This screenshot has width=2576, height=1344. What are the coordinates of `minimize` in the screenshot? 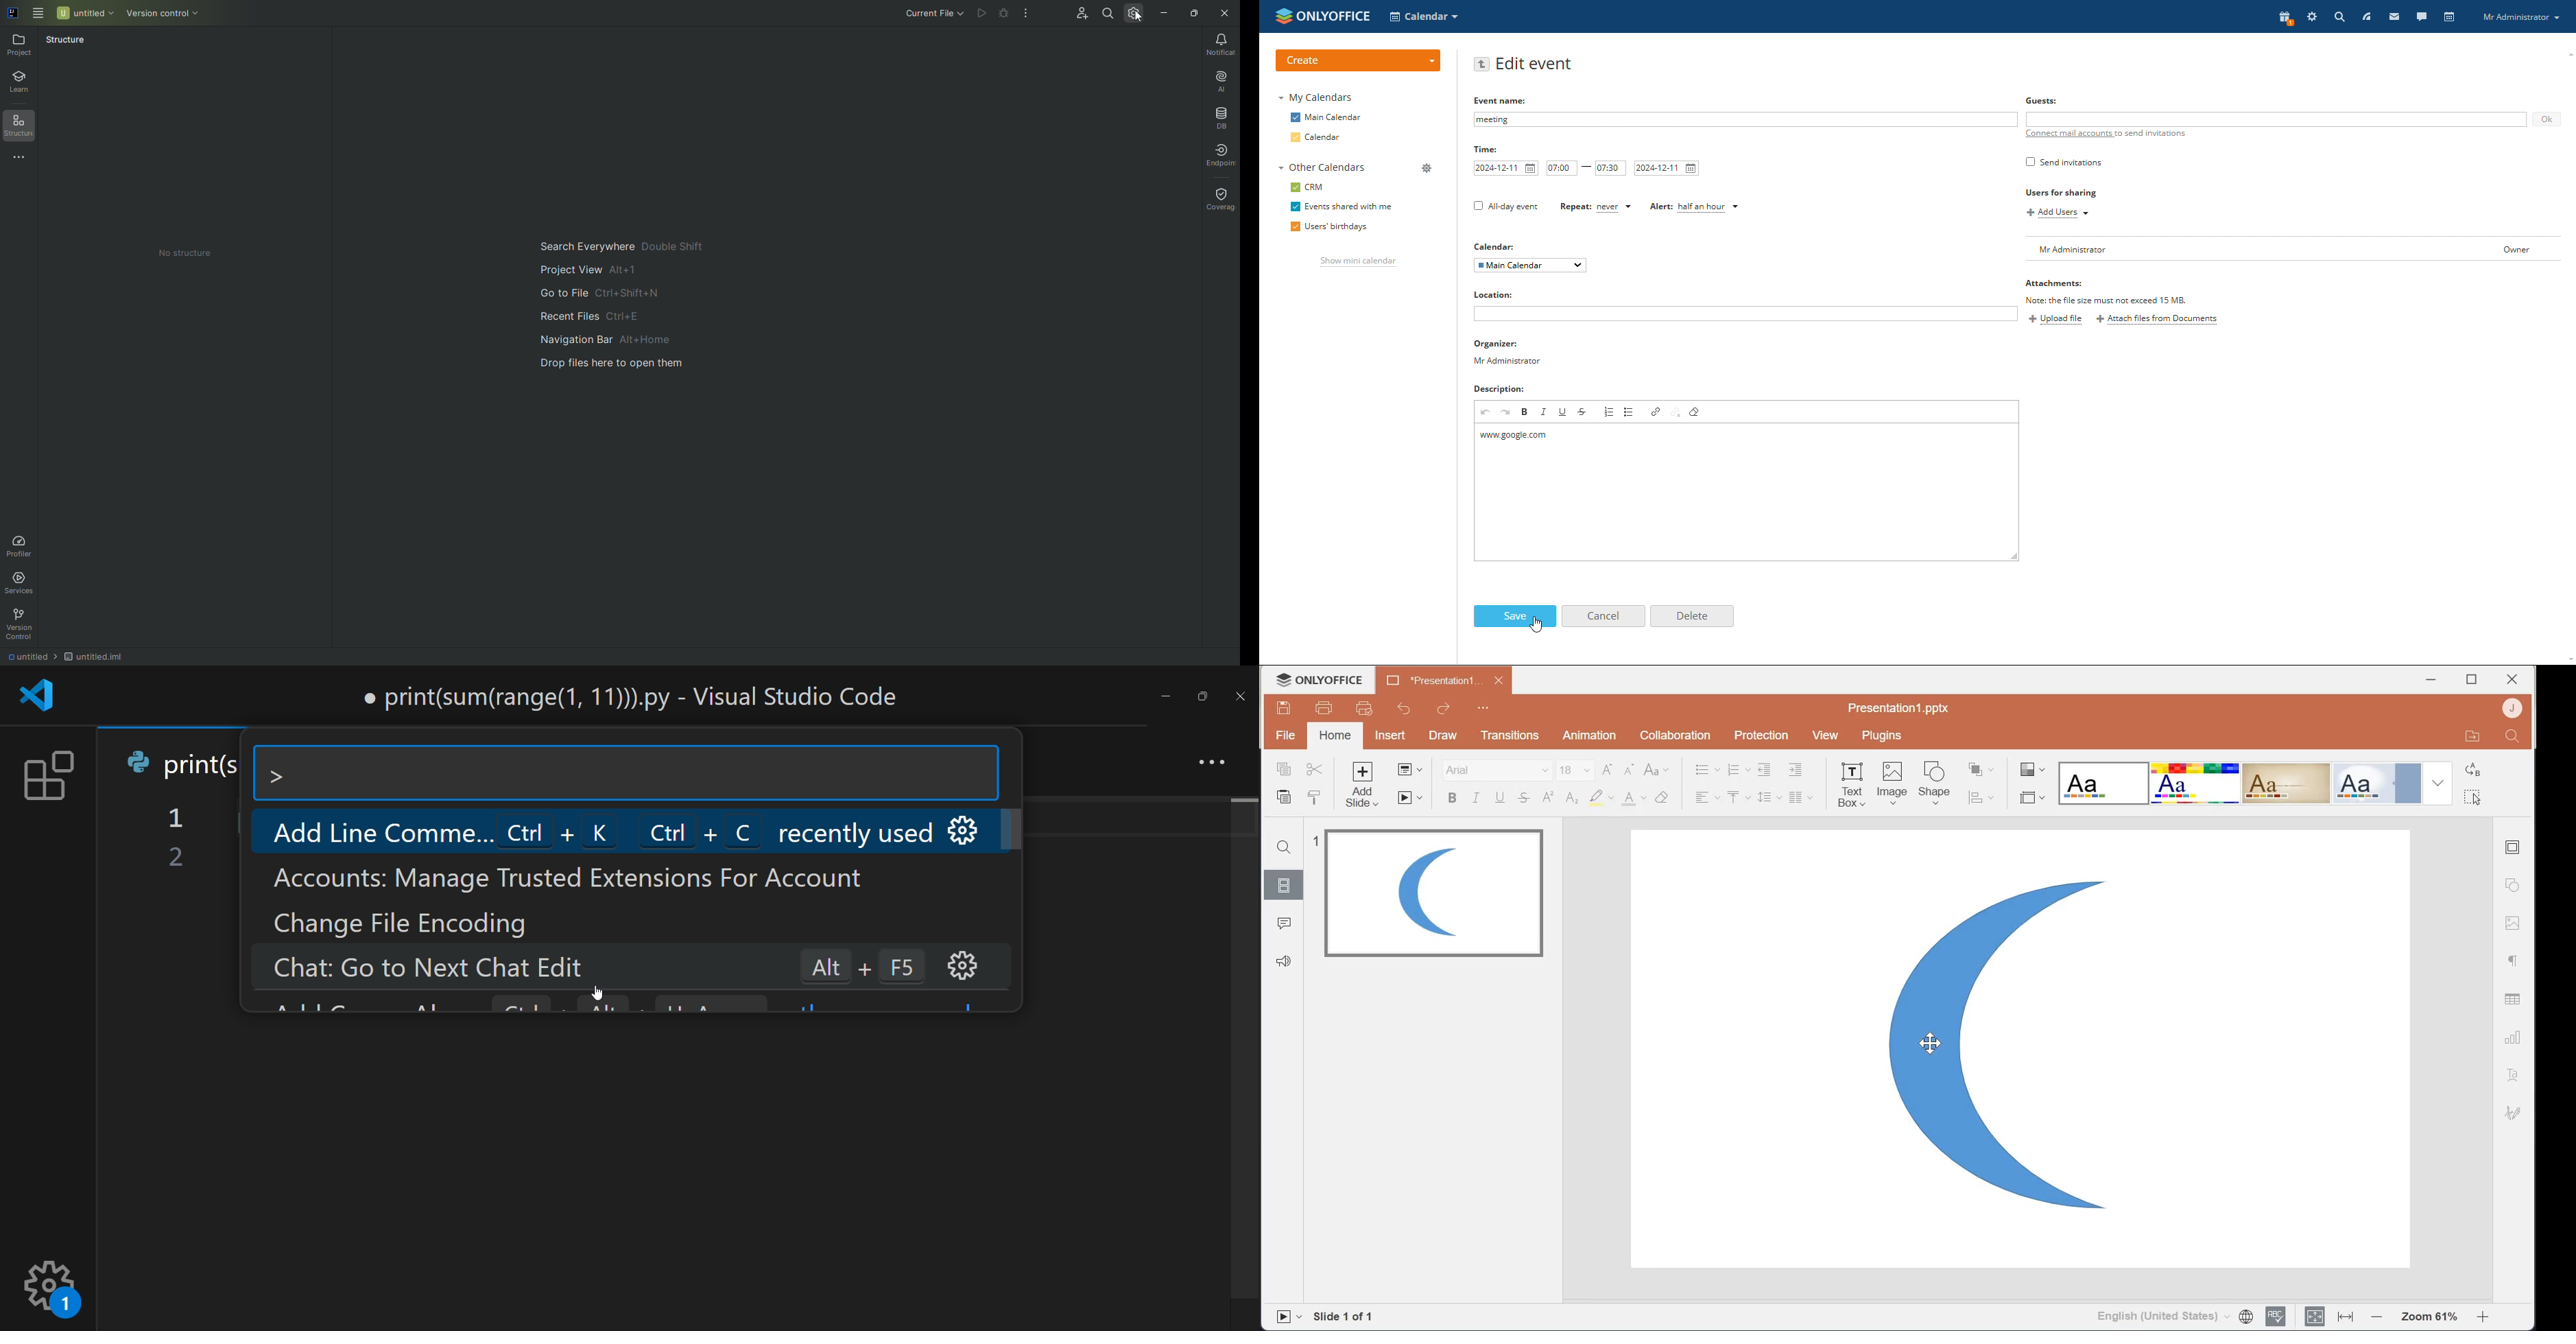 It's located at (1166, 694).